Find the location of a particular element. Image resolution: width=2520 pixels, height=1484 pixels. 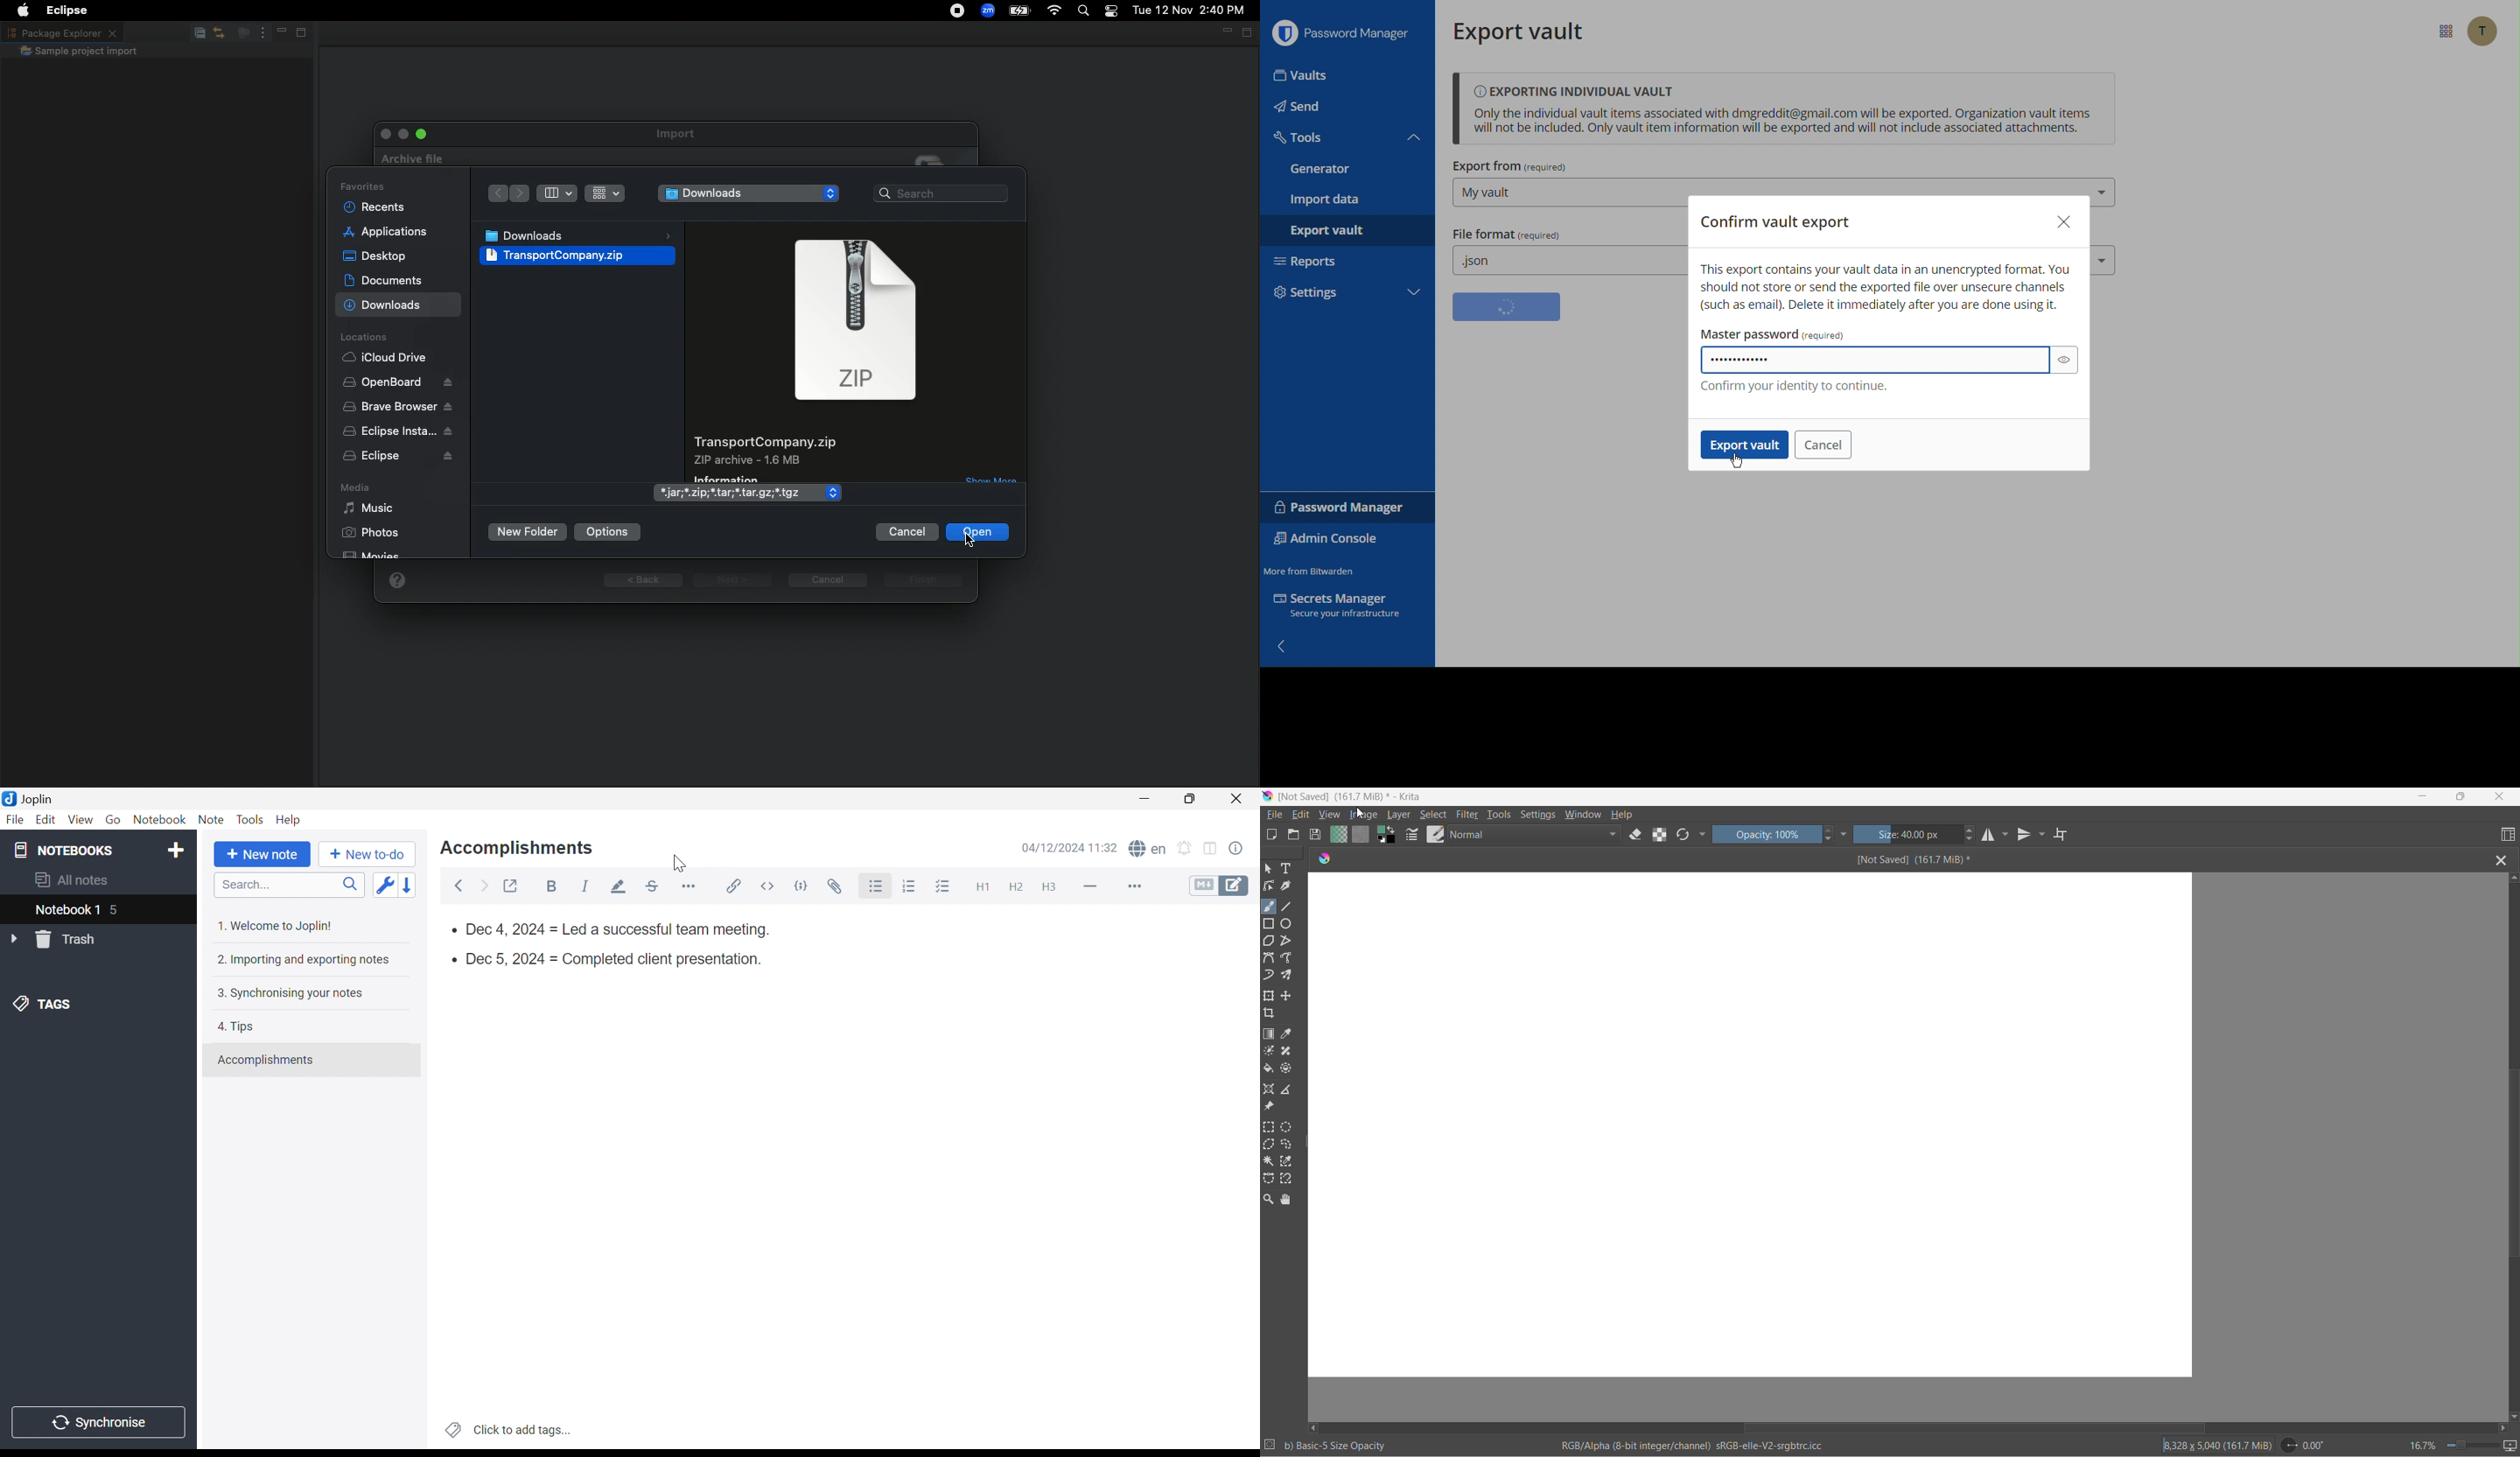

Click to add tags... is located at coordinates (509, 1429).